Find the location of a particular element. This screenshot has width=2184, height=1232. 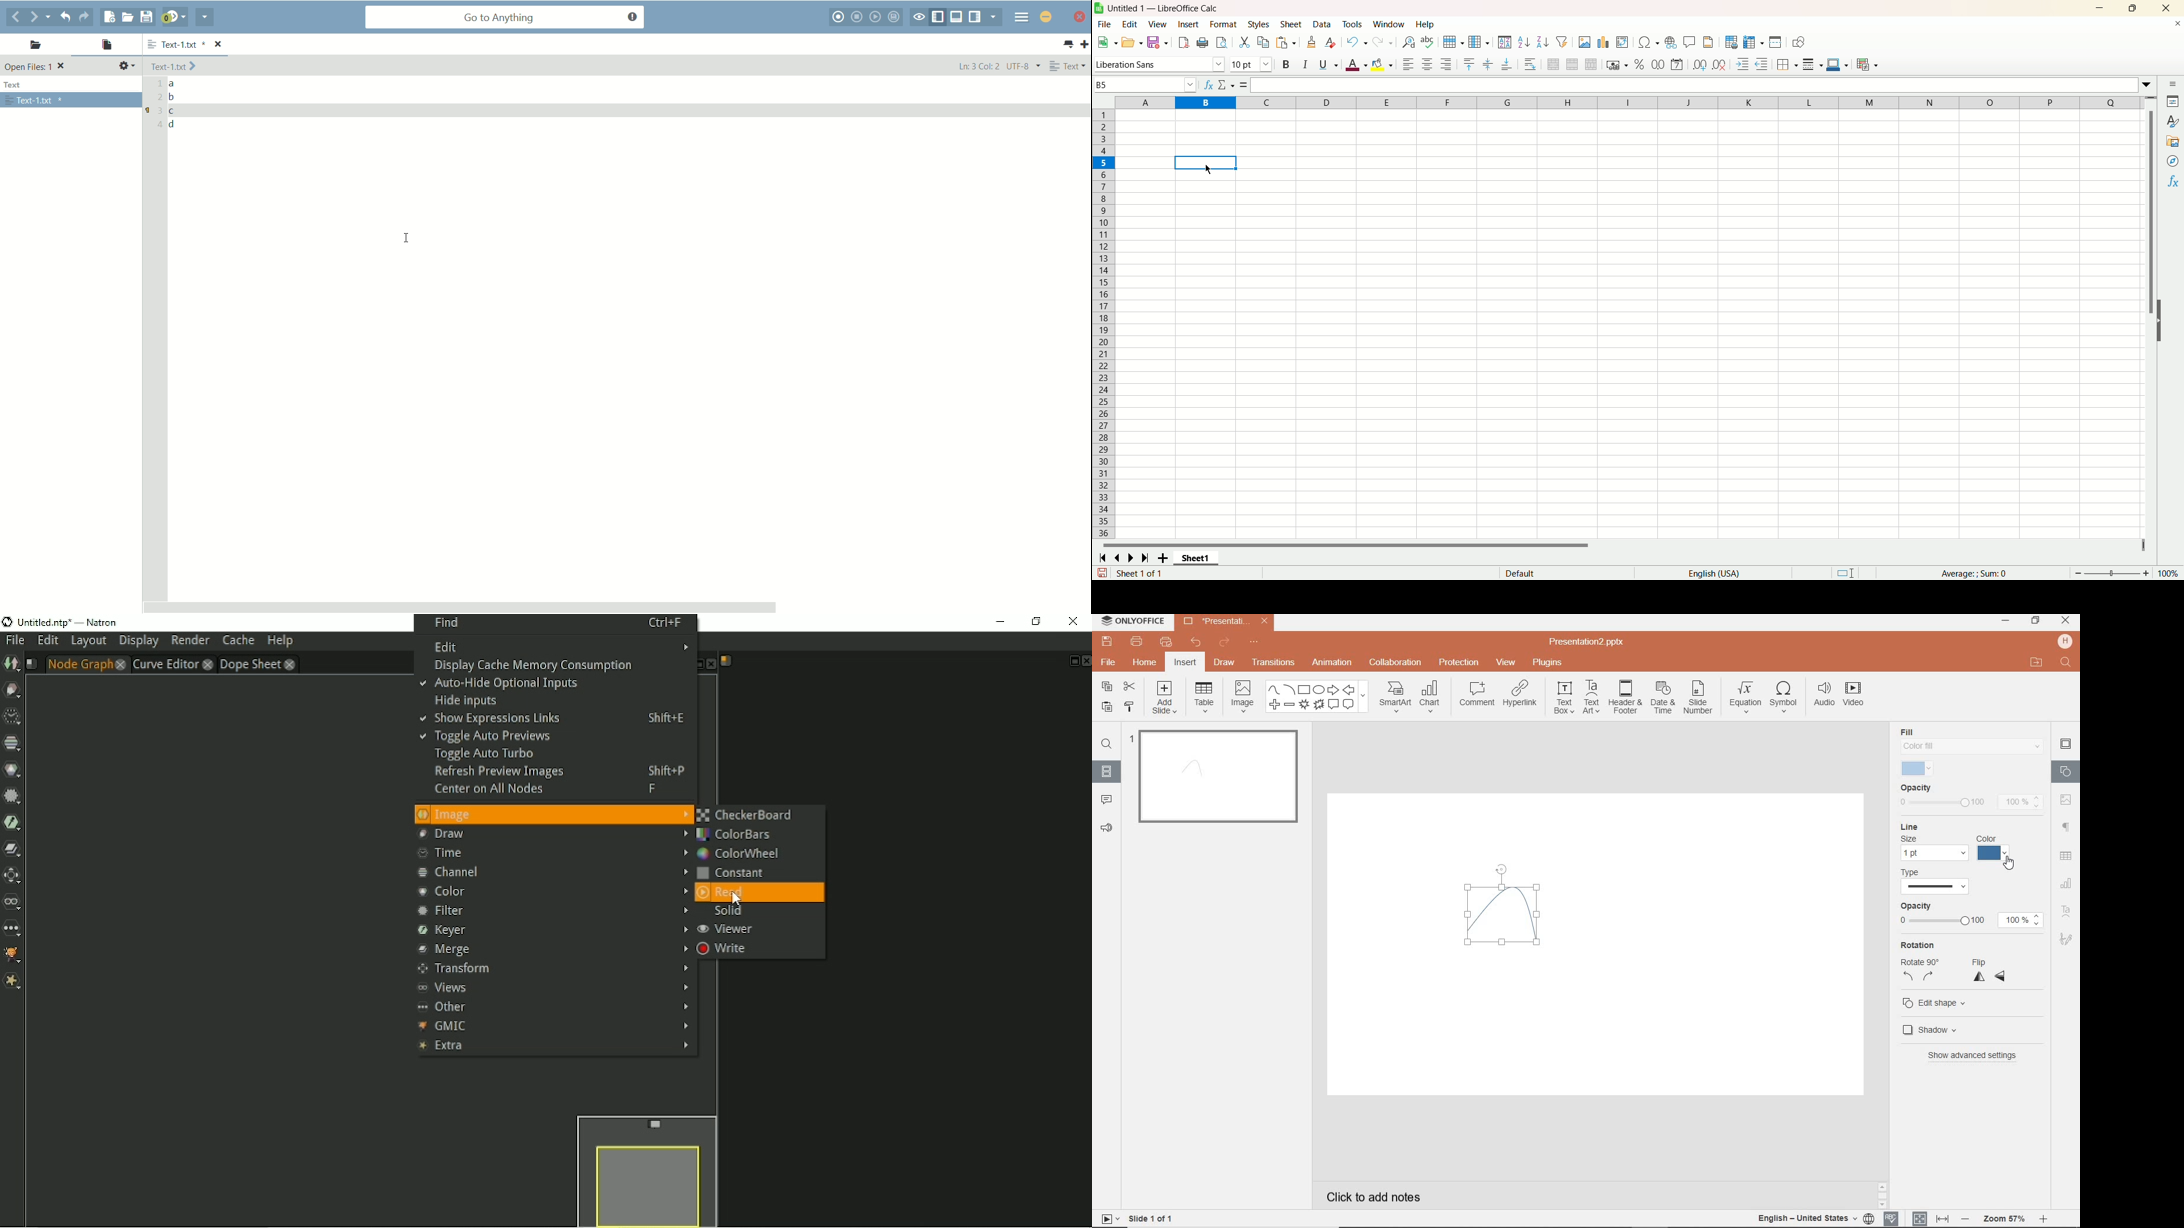

flip vertical is located at coordinates (1975, 971).